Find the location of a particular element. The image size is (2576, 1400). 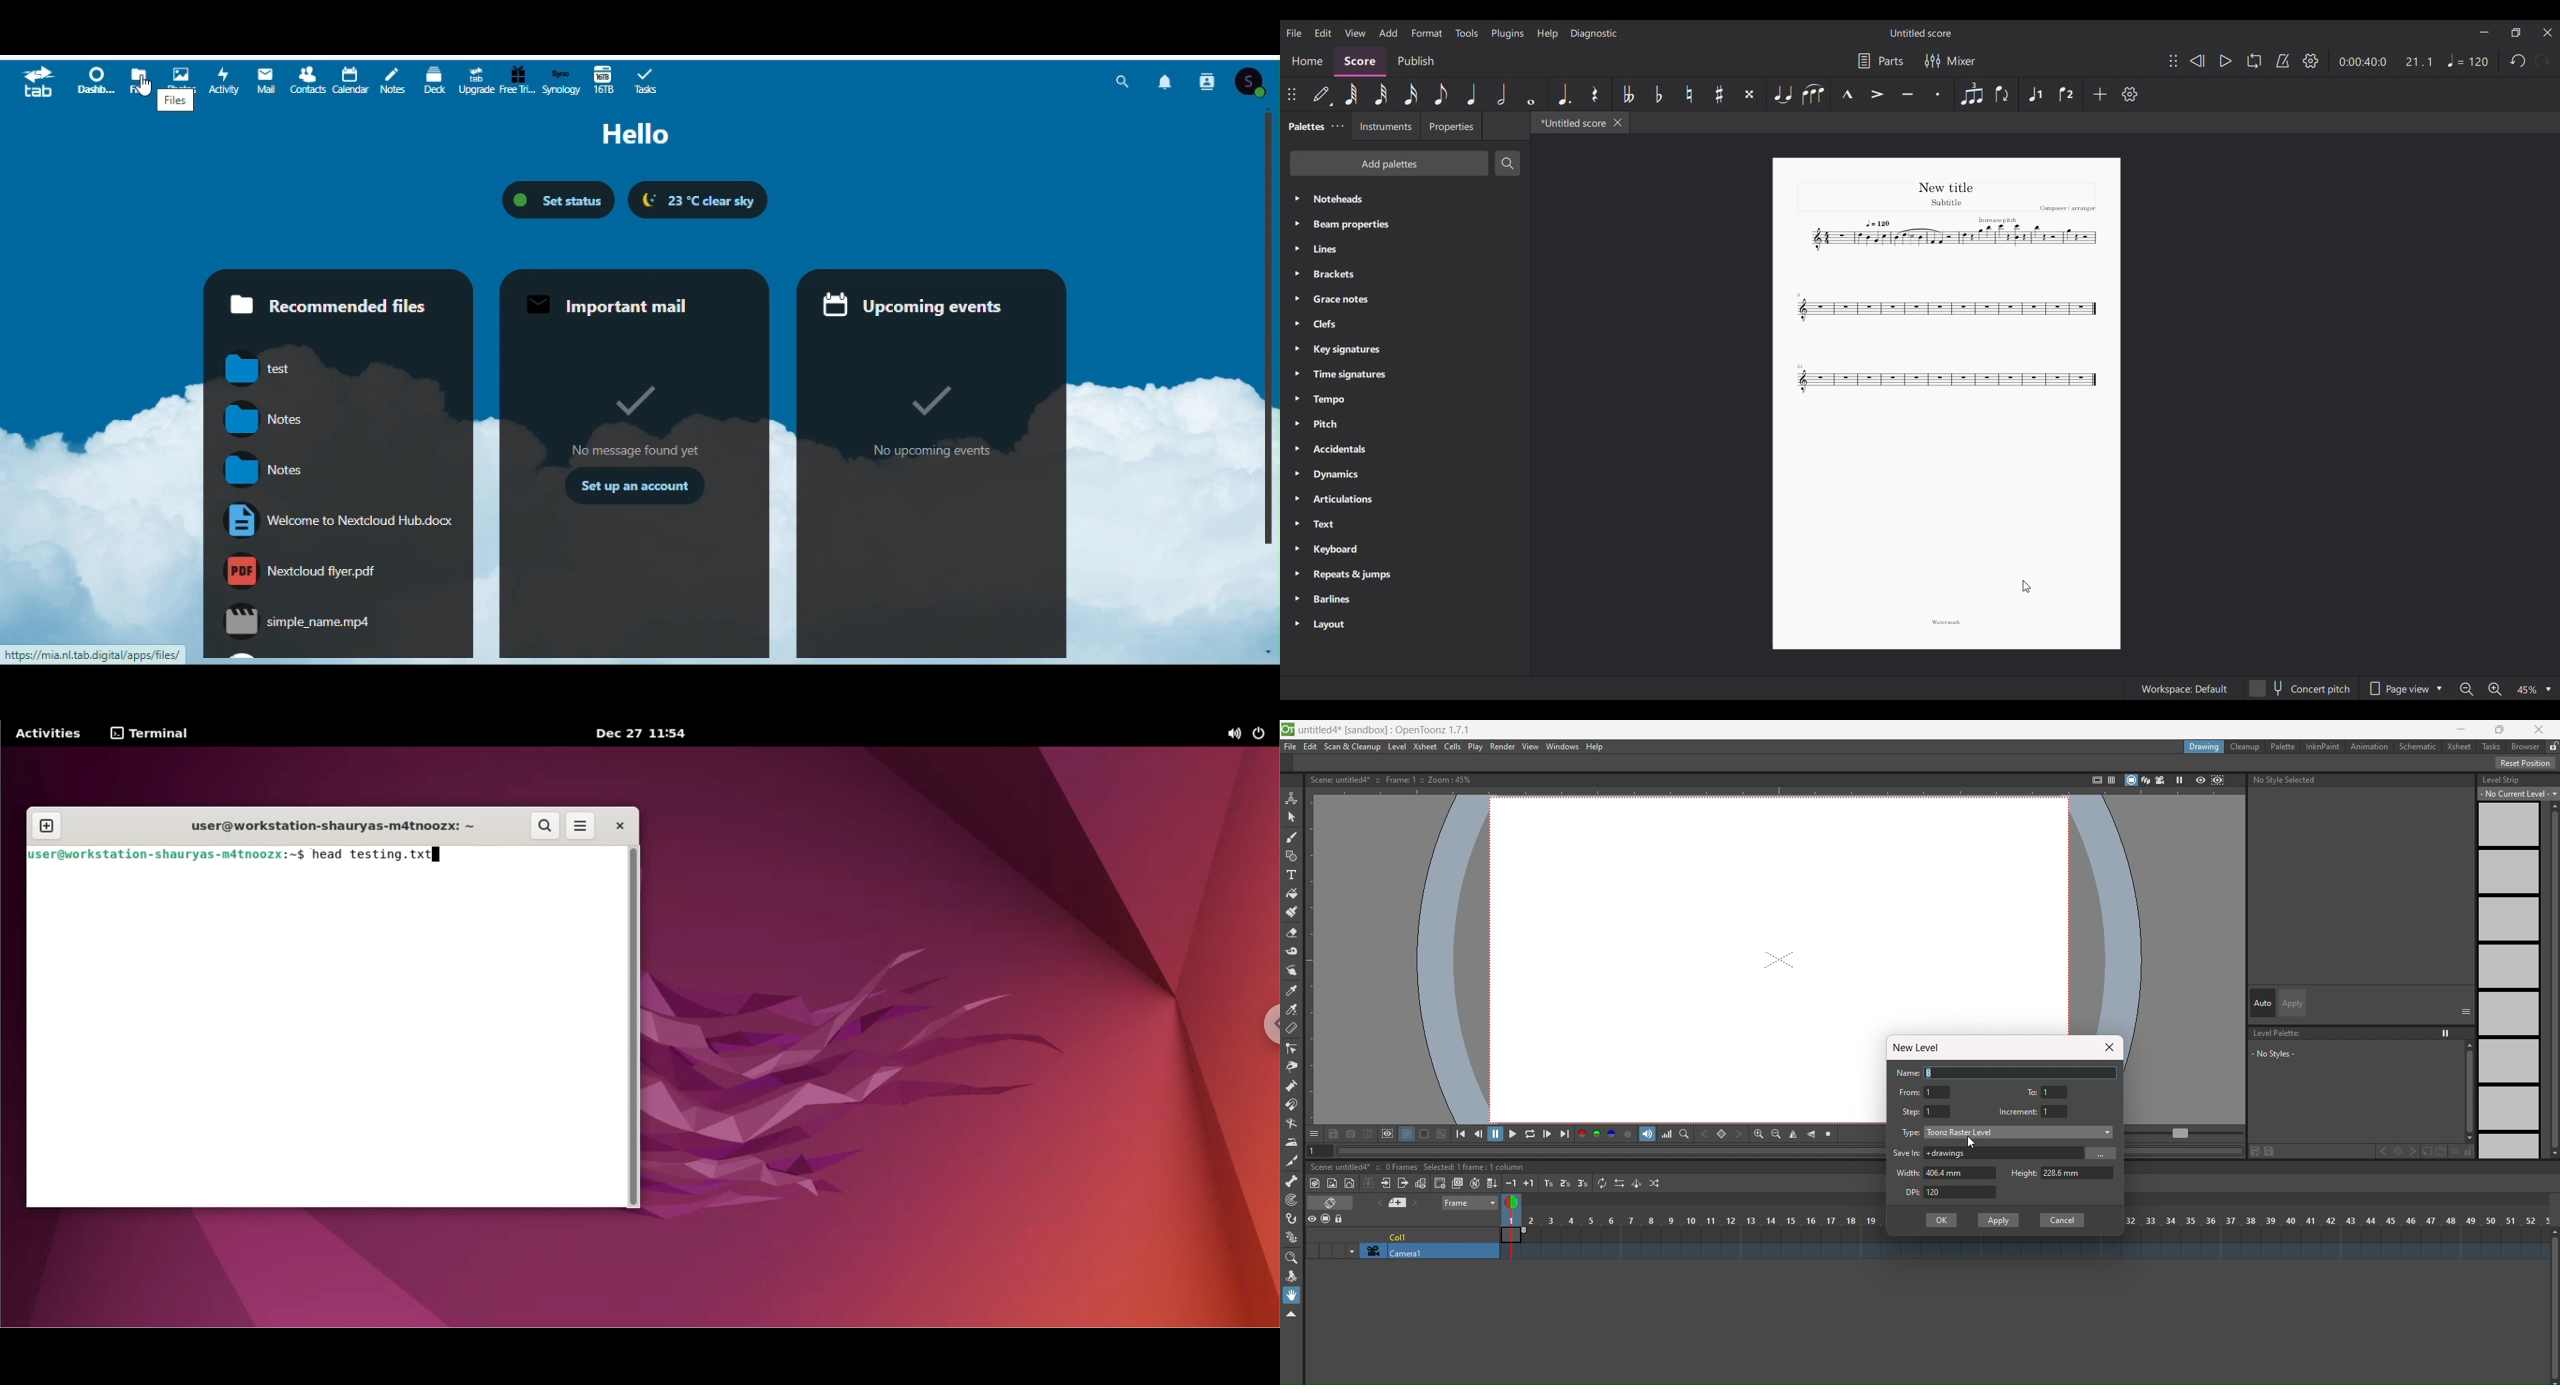

Toggle natural is located at coordinates (1689, 94).